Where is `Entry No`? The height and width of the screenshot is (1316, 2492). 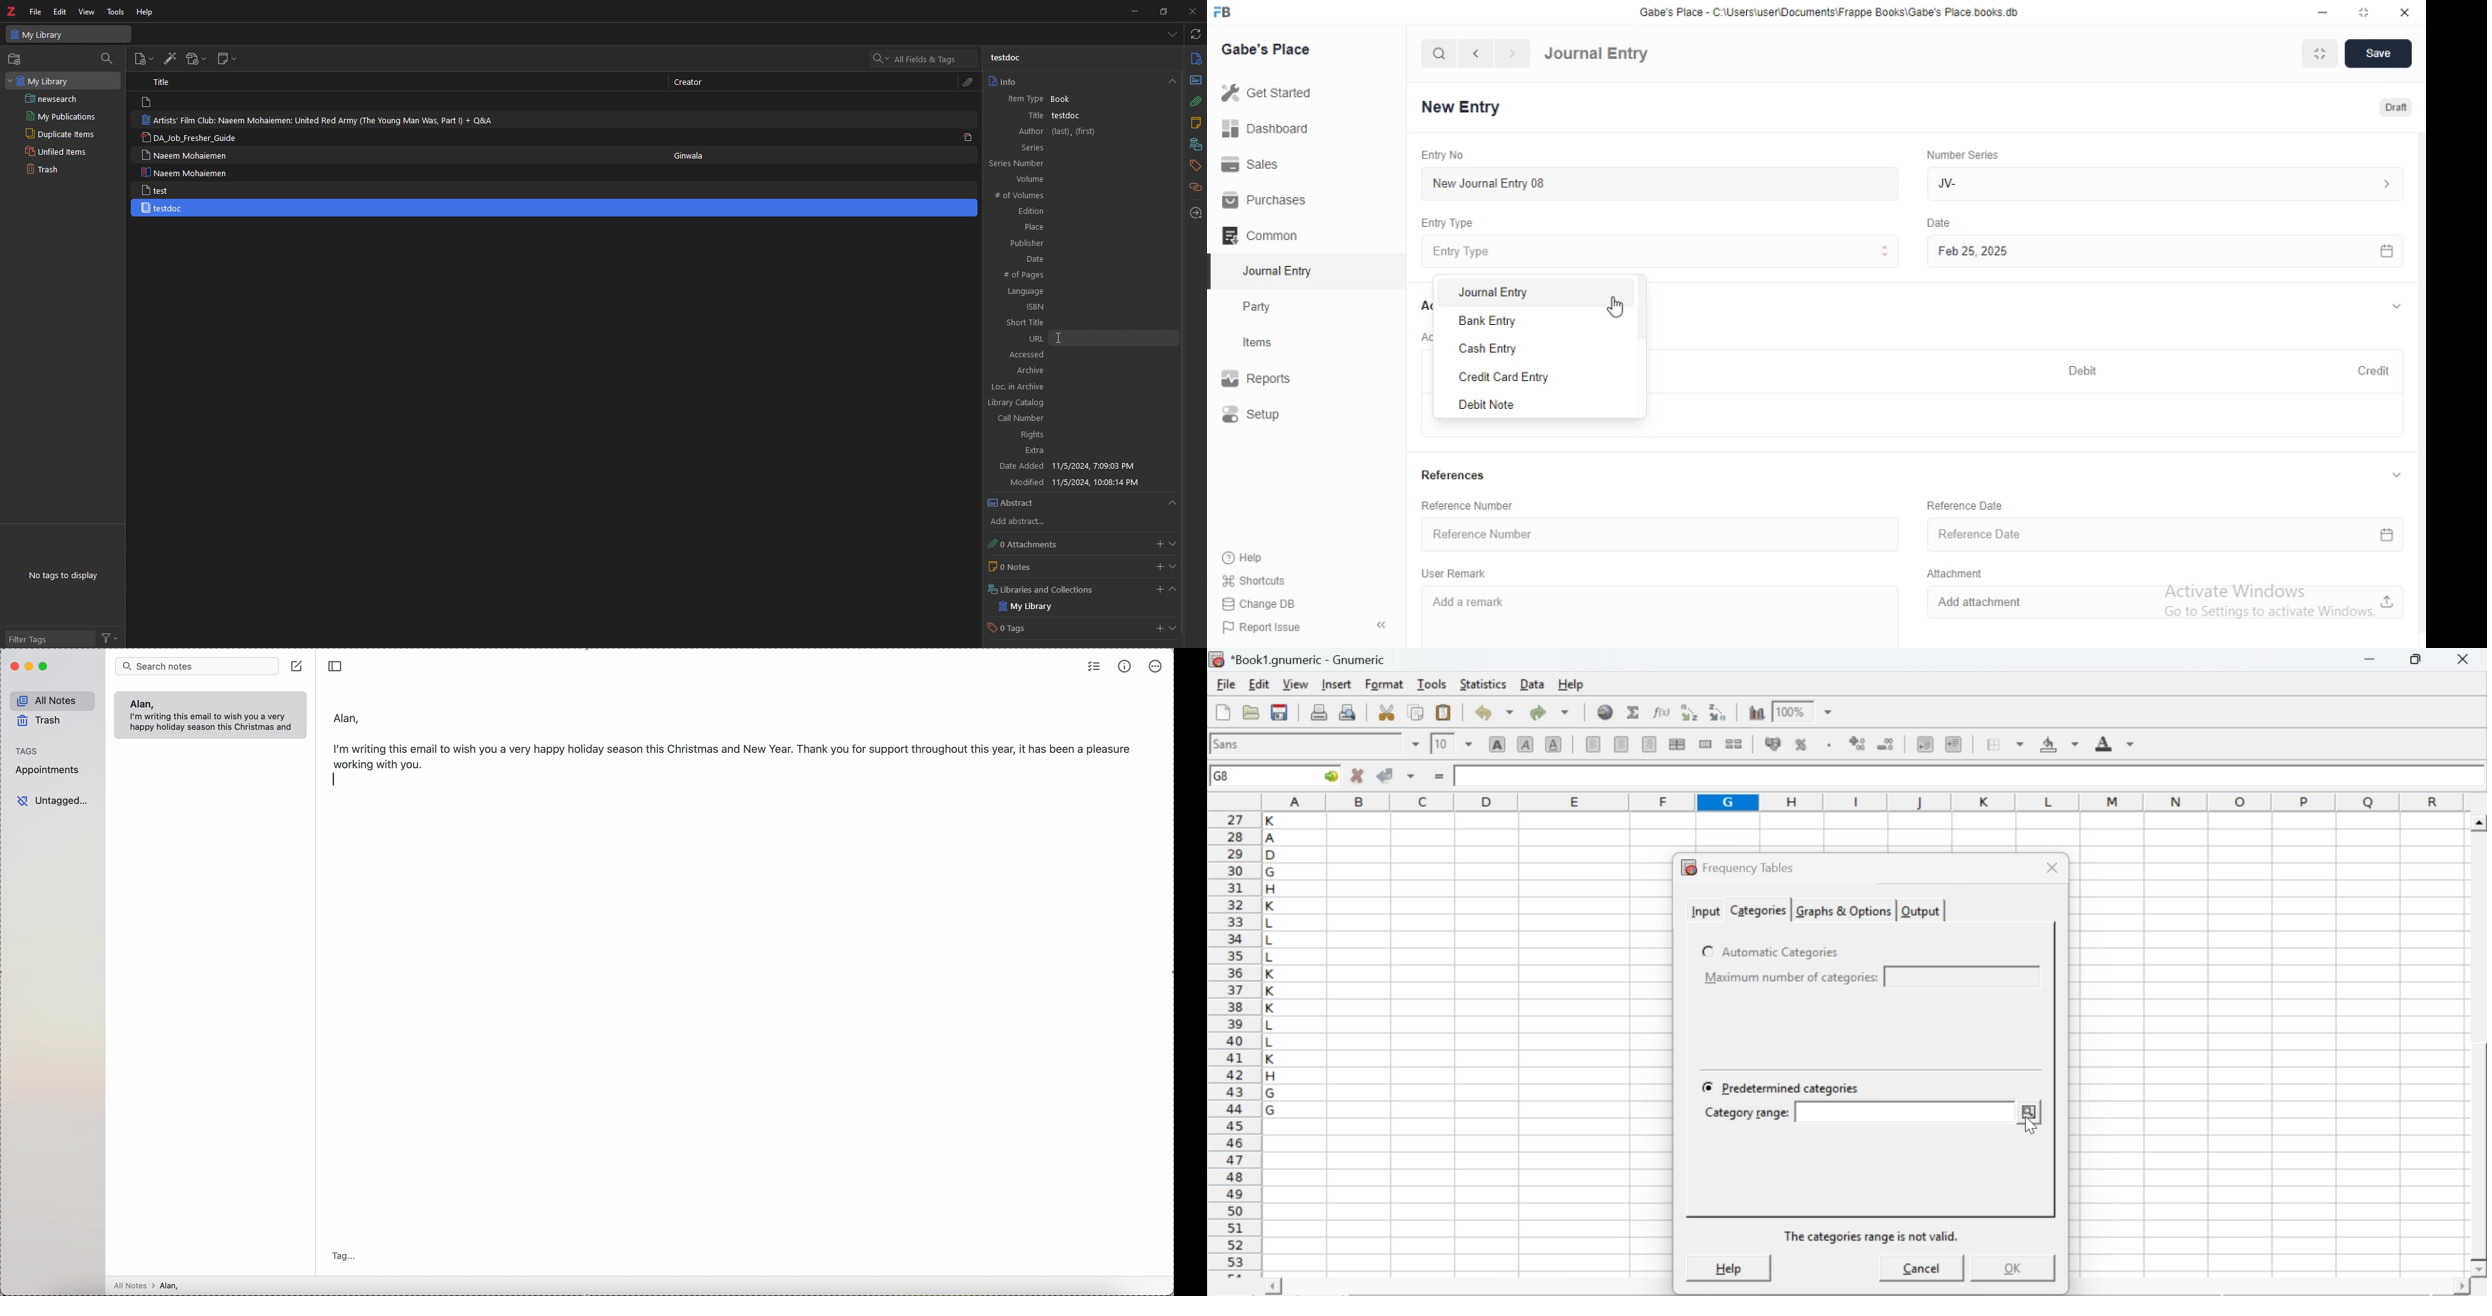
Entry No is located at coordinates (1440, 153).